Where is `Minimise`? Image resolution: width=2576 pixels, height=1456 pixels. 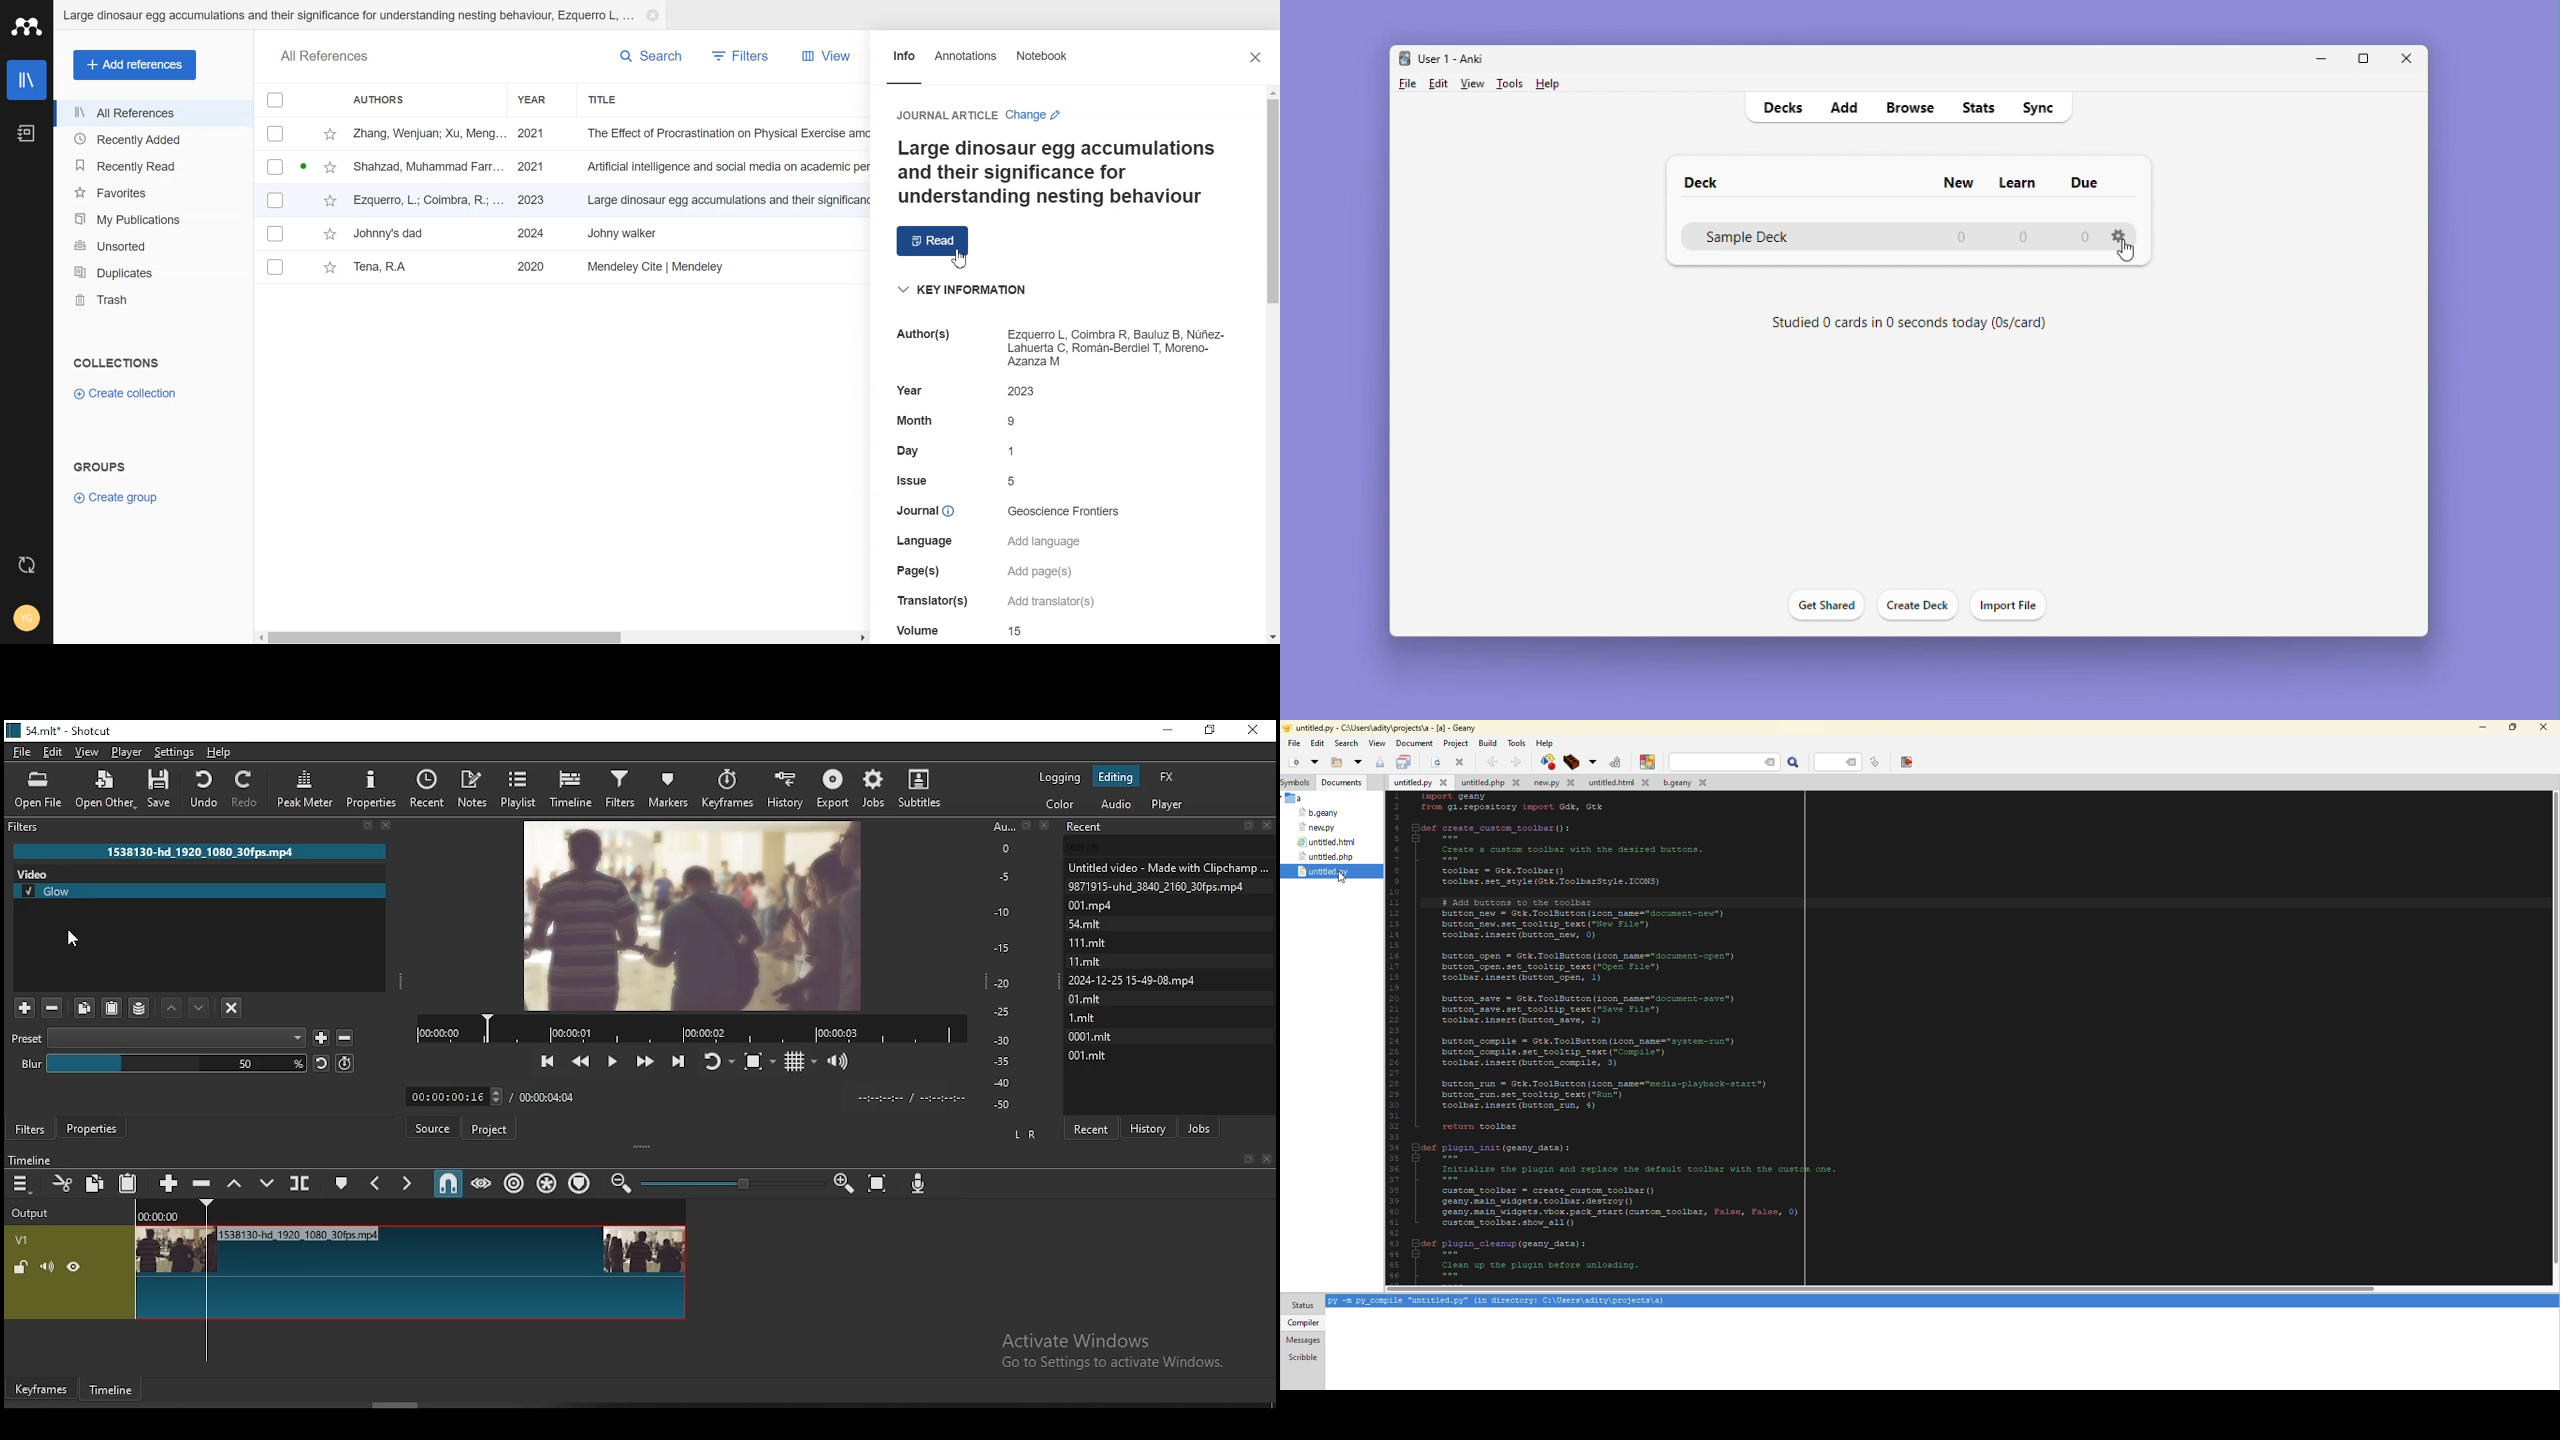
Minimise is located at coordinates (2322, 58).